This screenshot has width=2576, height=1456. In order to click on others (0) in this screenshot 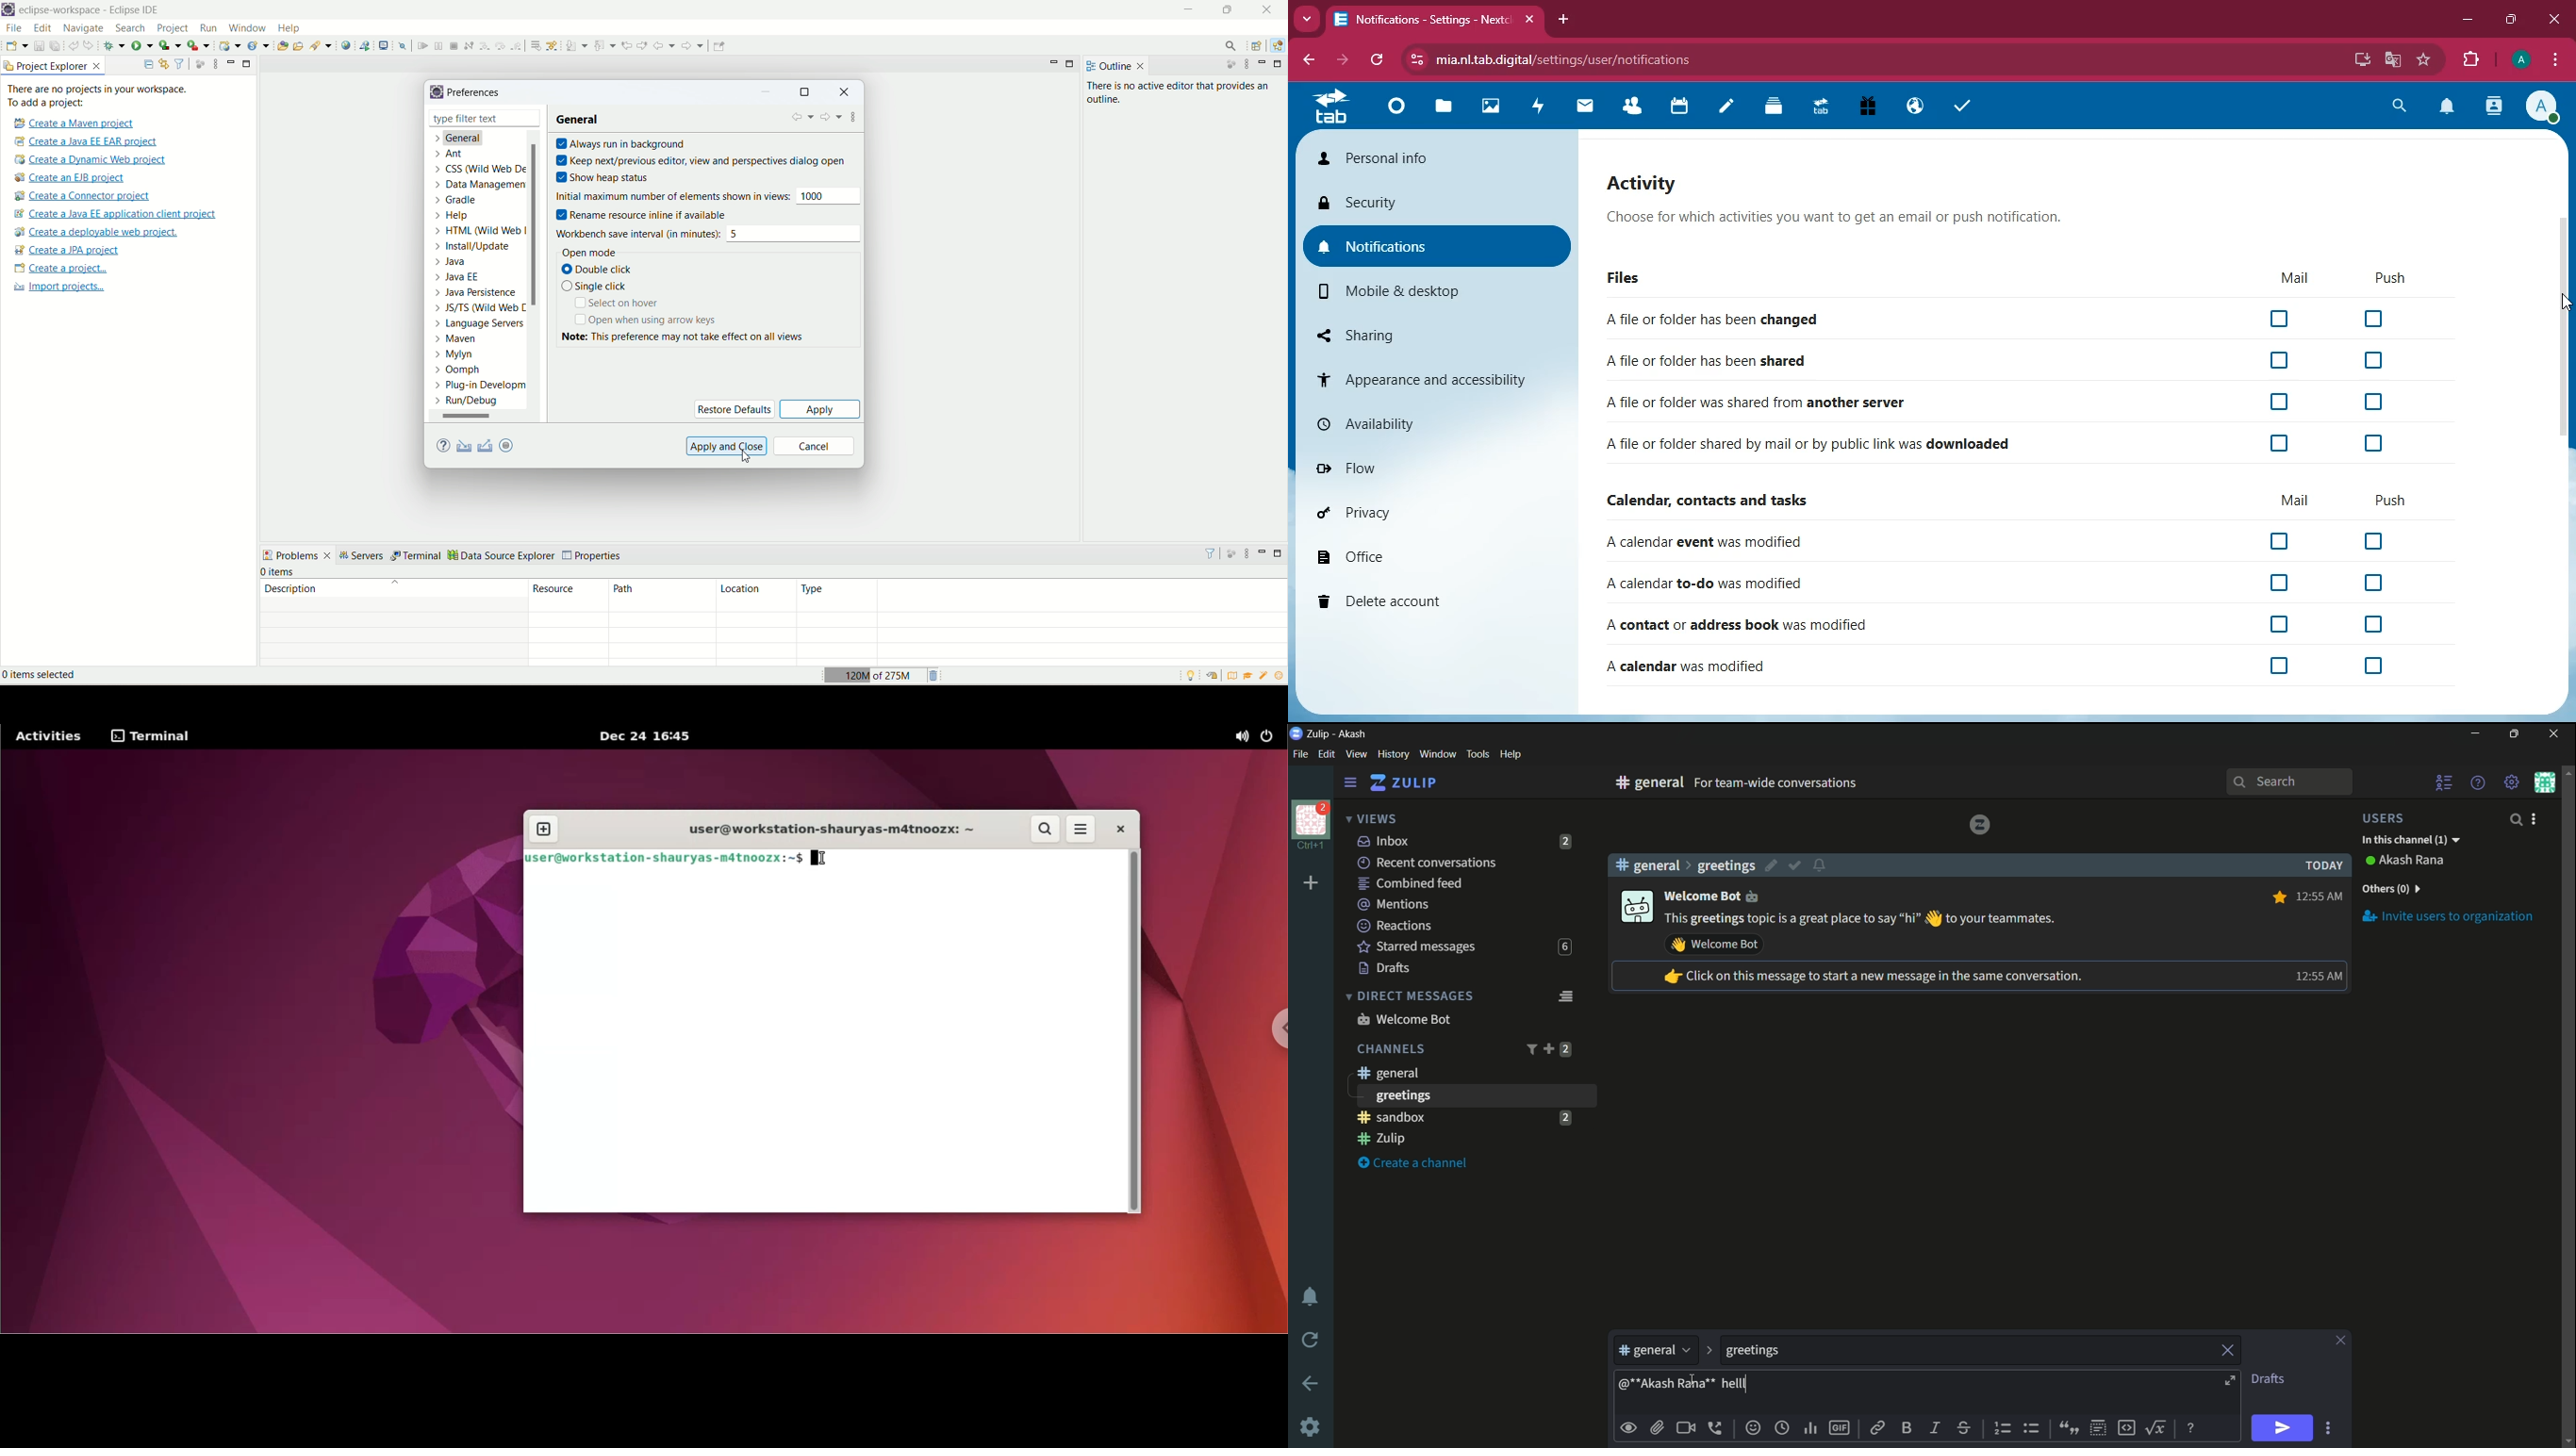, I will do `click(2390, 889)`.